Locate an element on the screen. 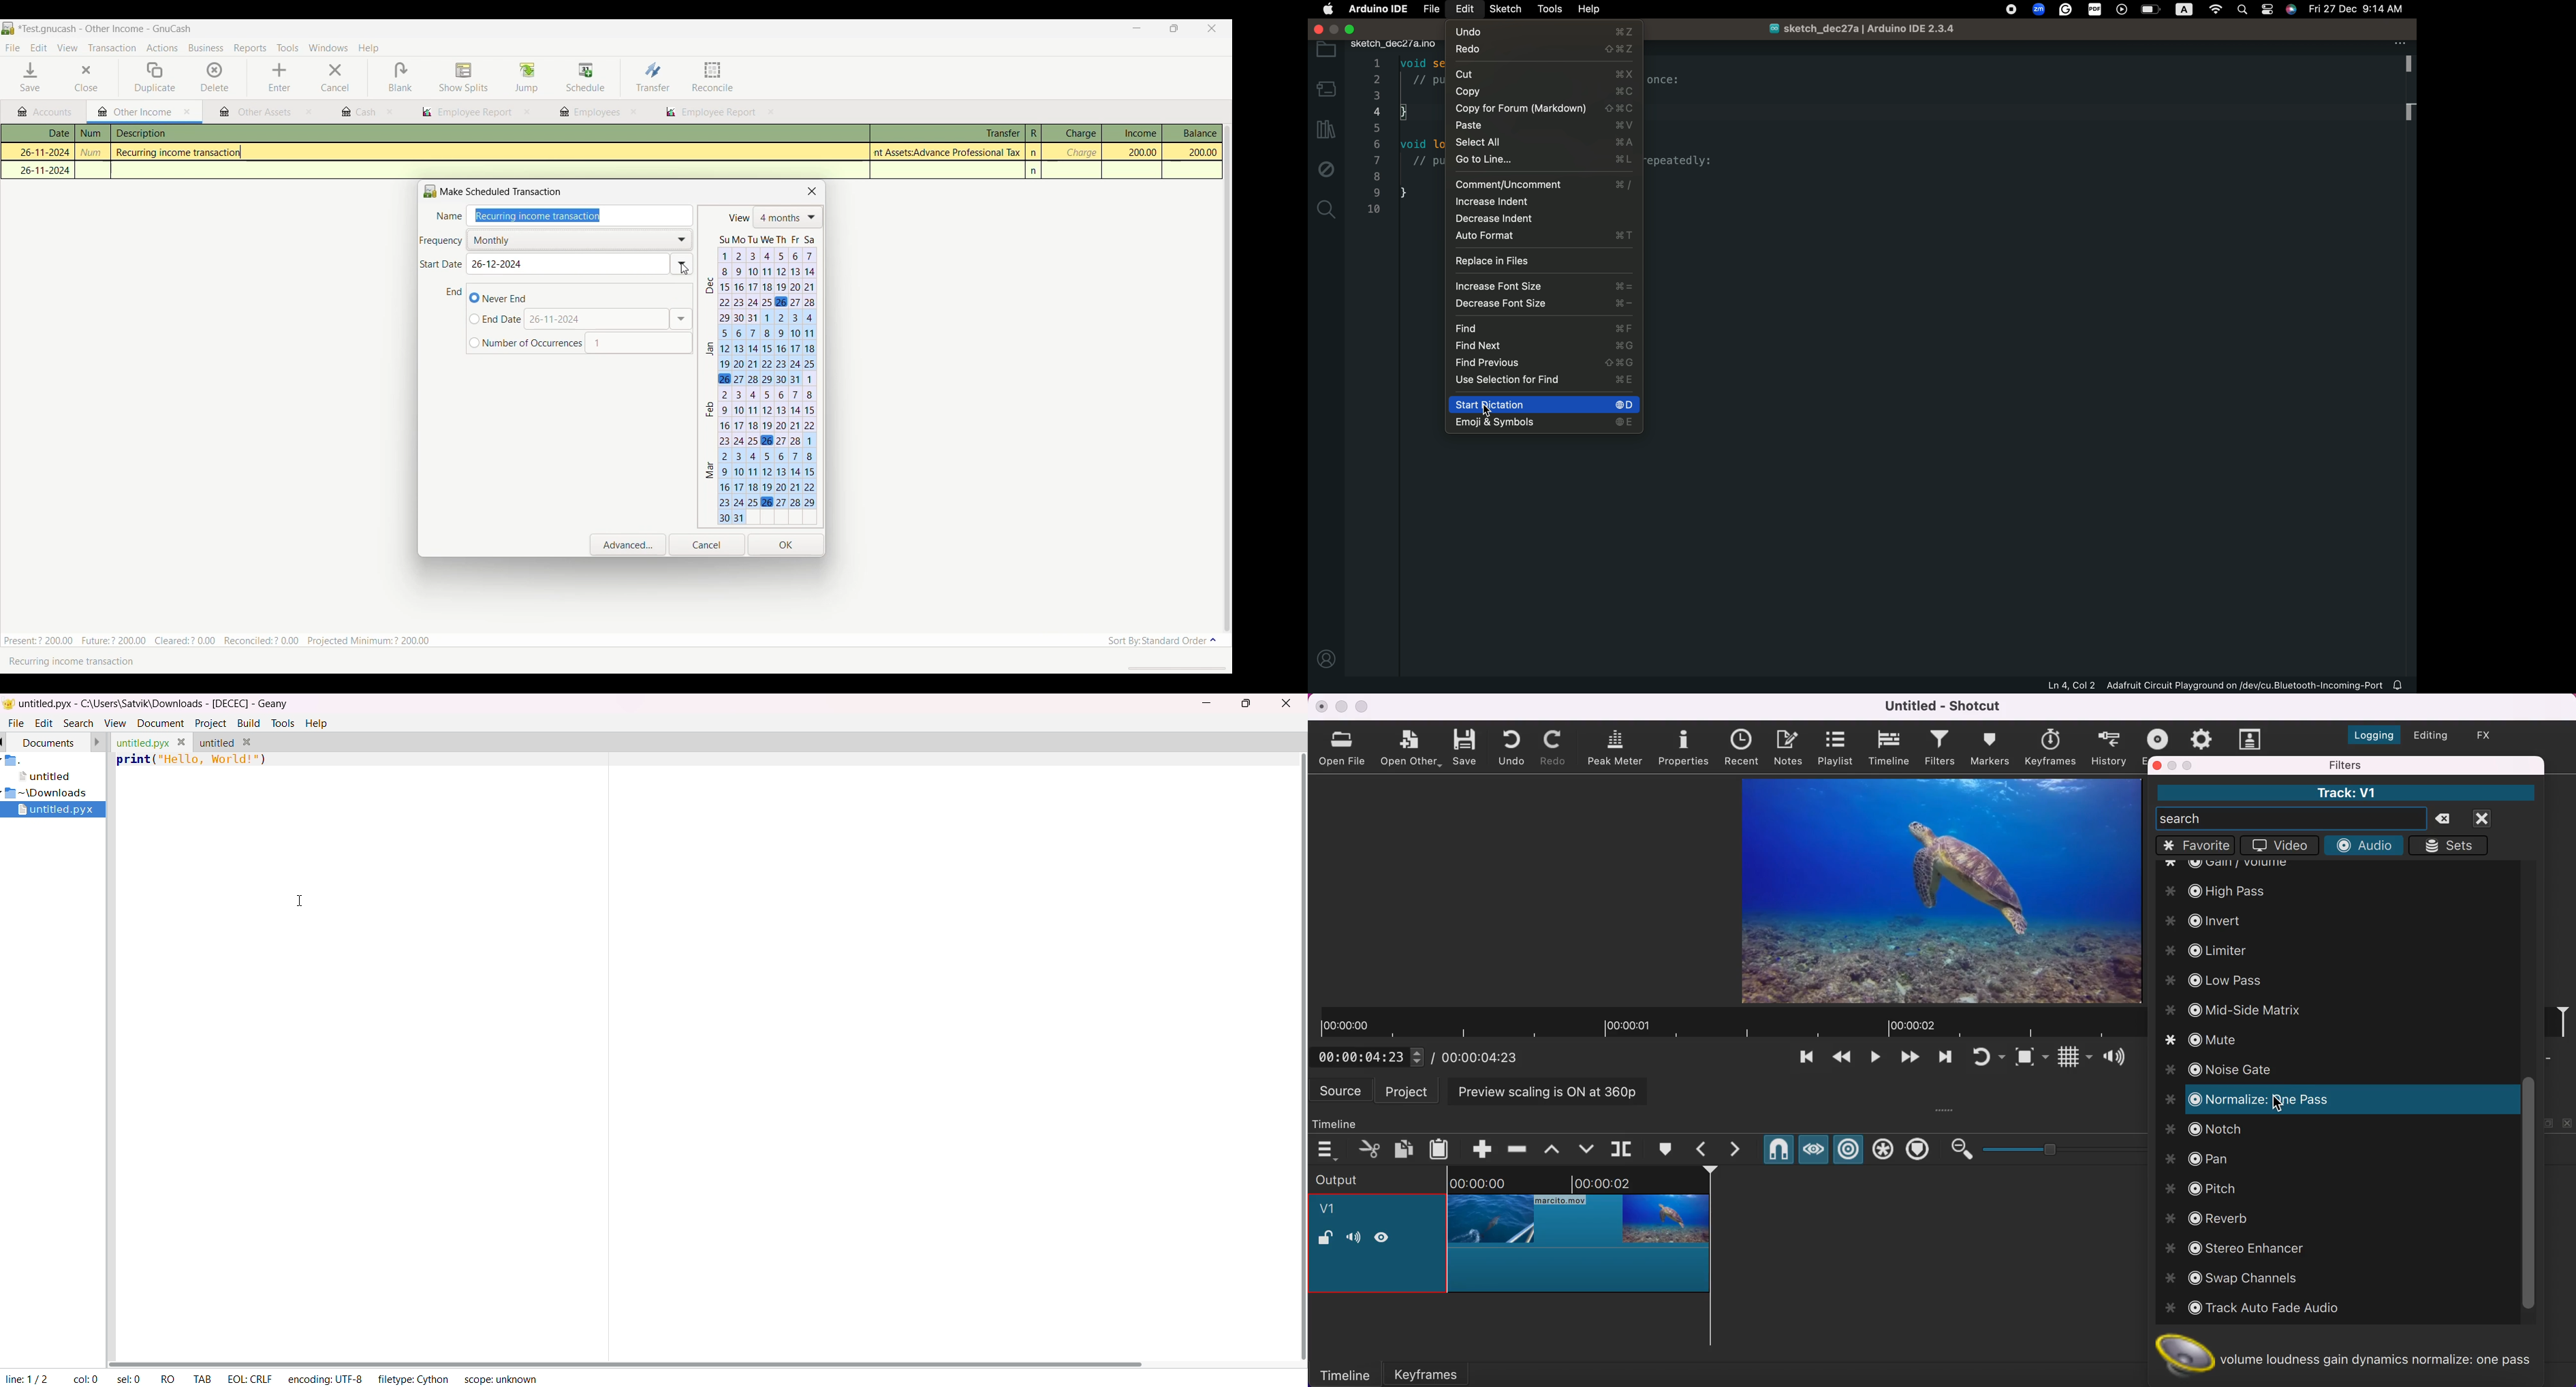 The image size is (2576, 1400). Blank is located at coordinates (400, 78).